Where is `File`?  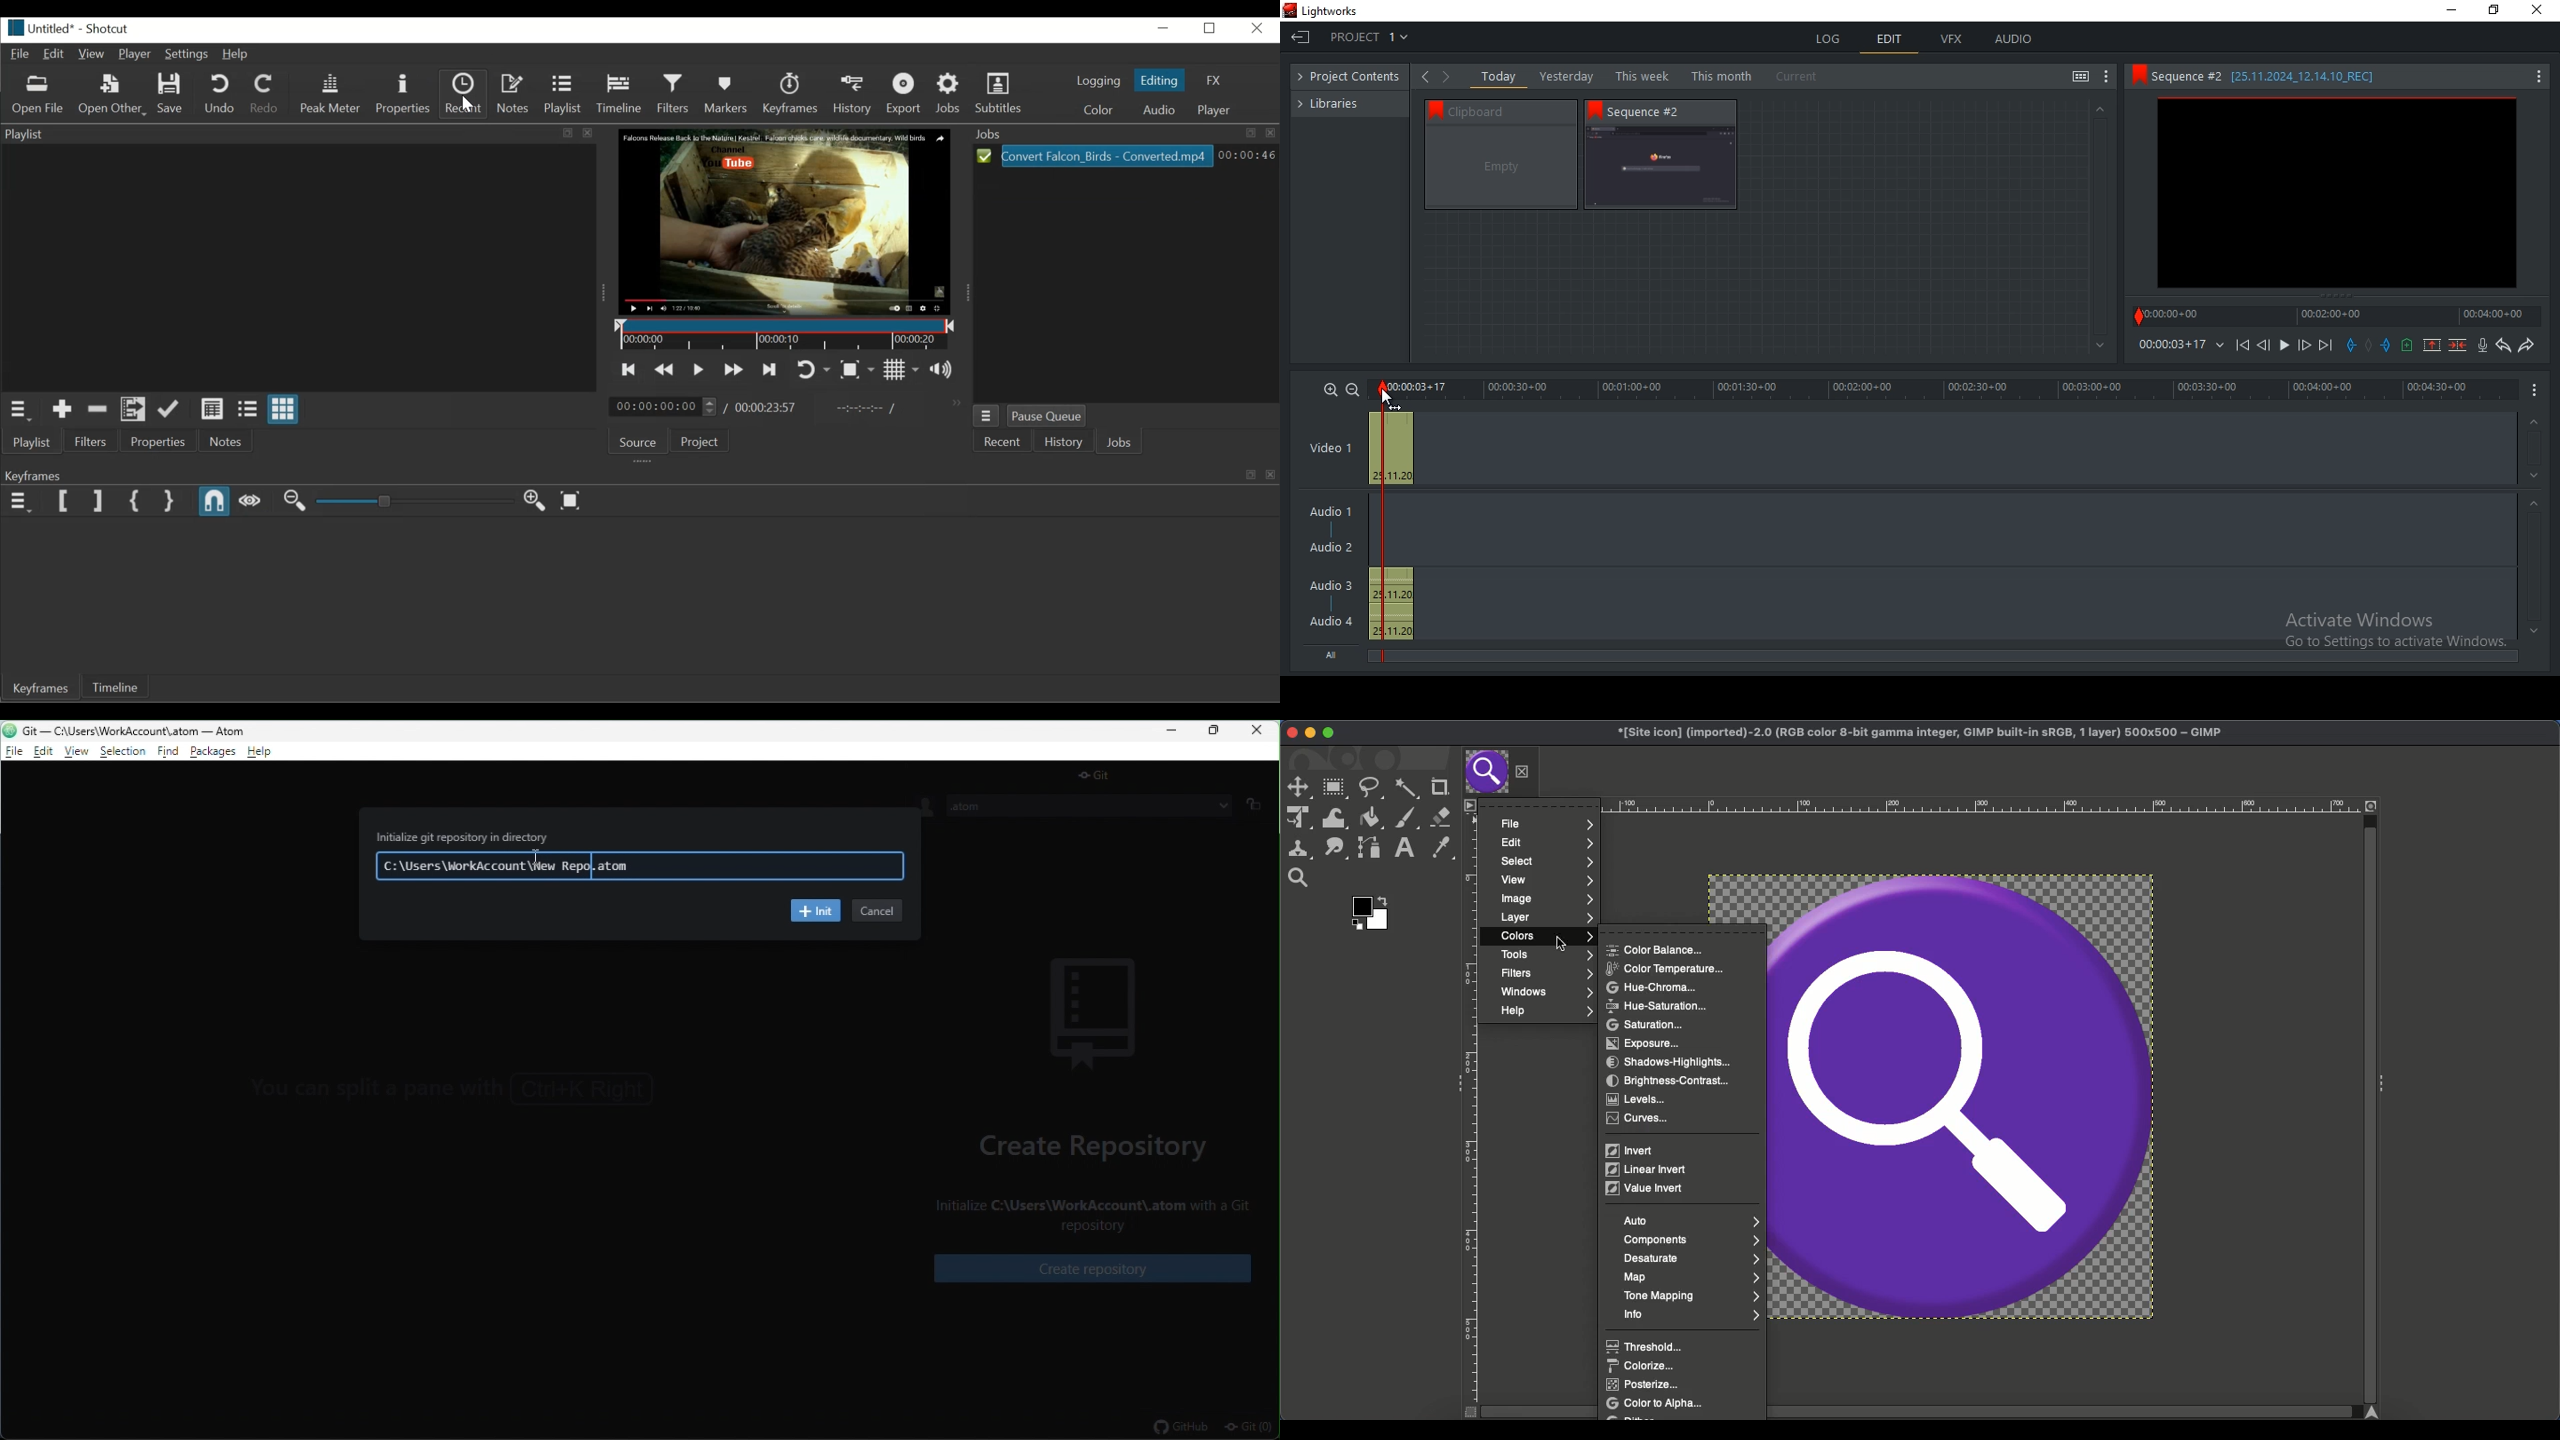 File is located at coordinates (19, 55).